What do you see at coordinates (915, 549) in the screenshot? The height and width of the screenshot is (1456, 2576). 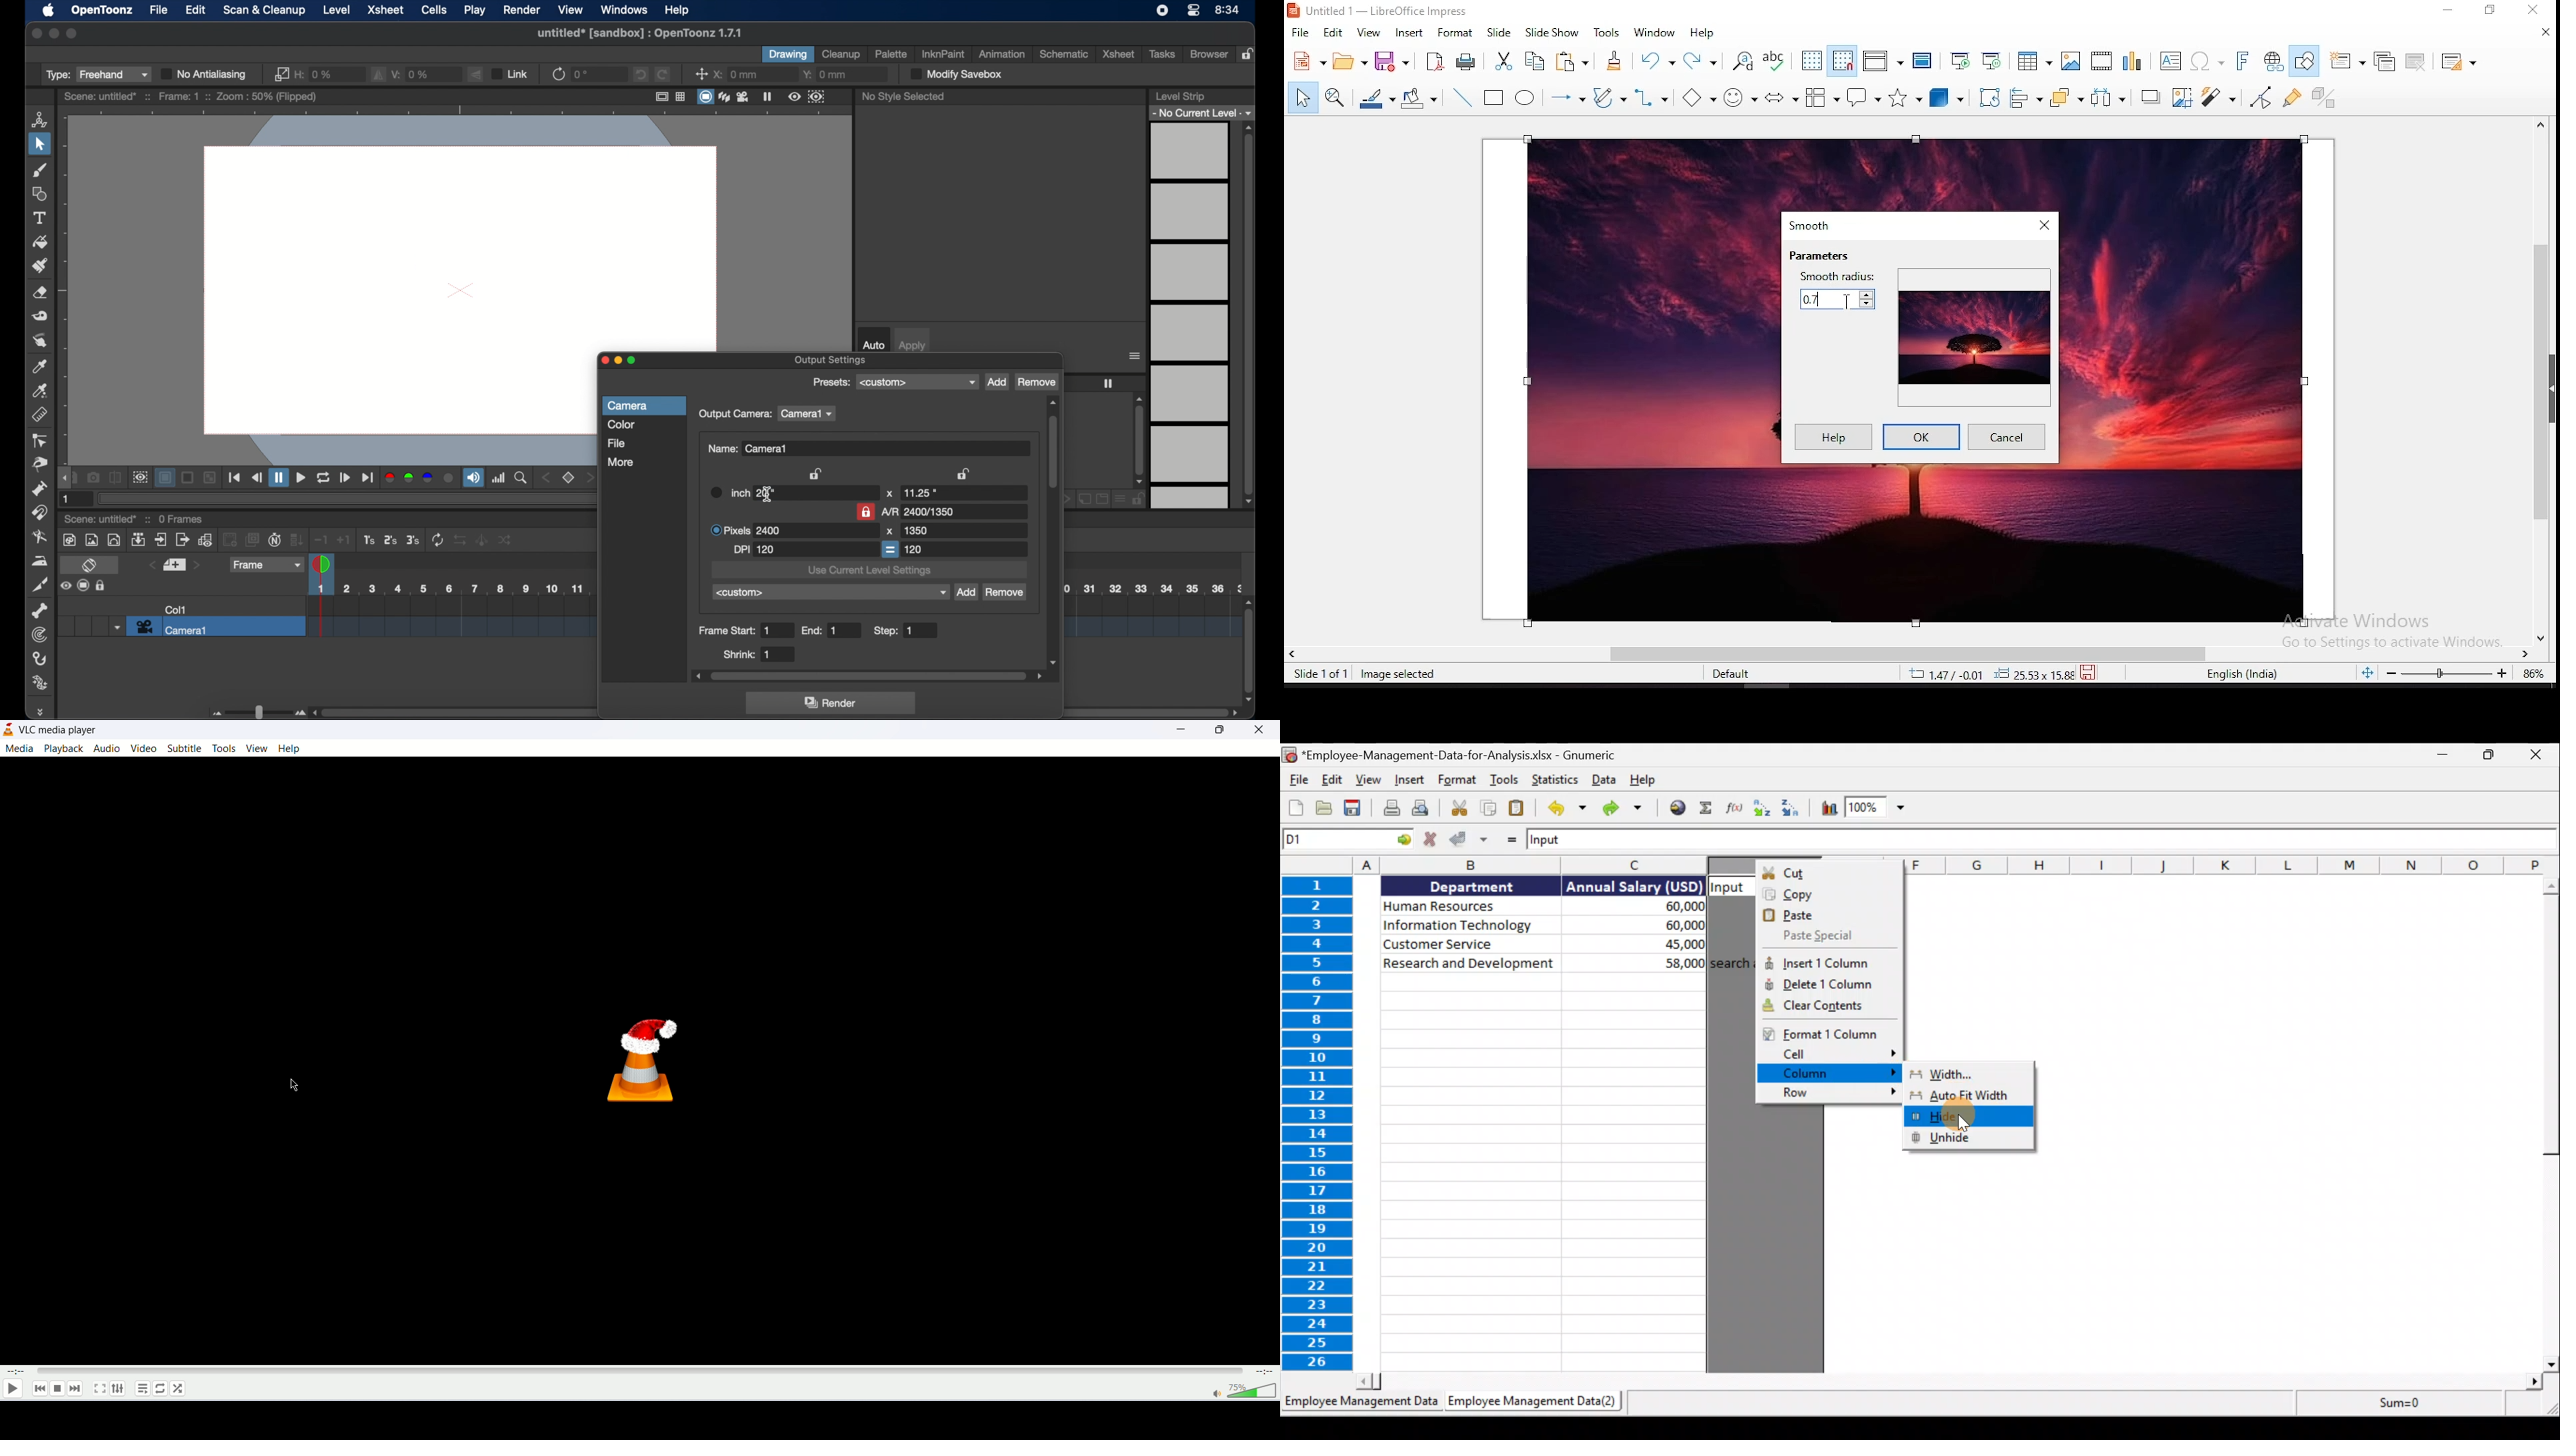 I see `120` at bounding box center [915, 549].